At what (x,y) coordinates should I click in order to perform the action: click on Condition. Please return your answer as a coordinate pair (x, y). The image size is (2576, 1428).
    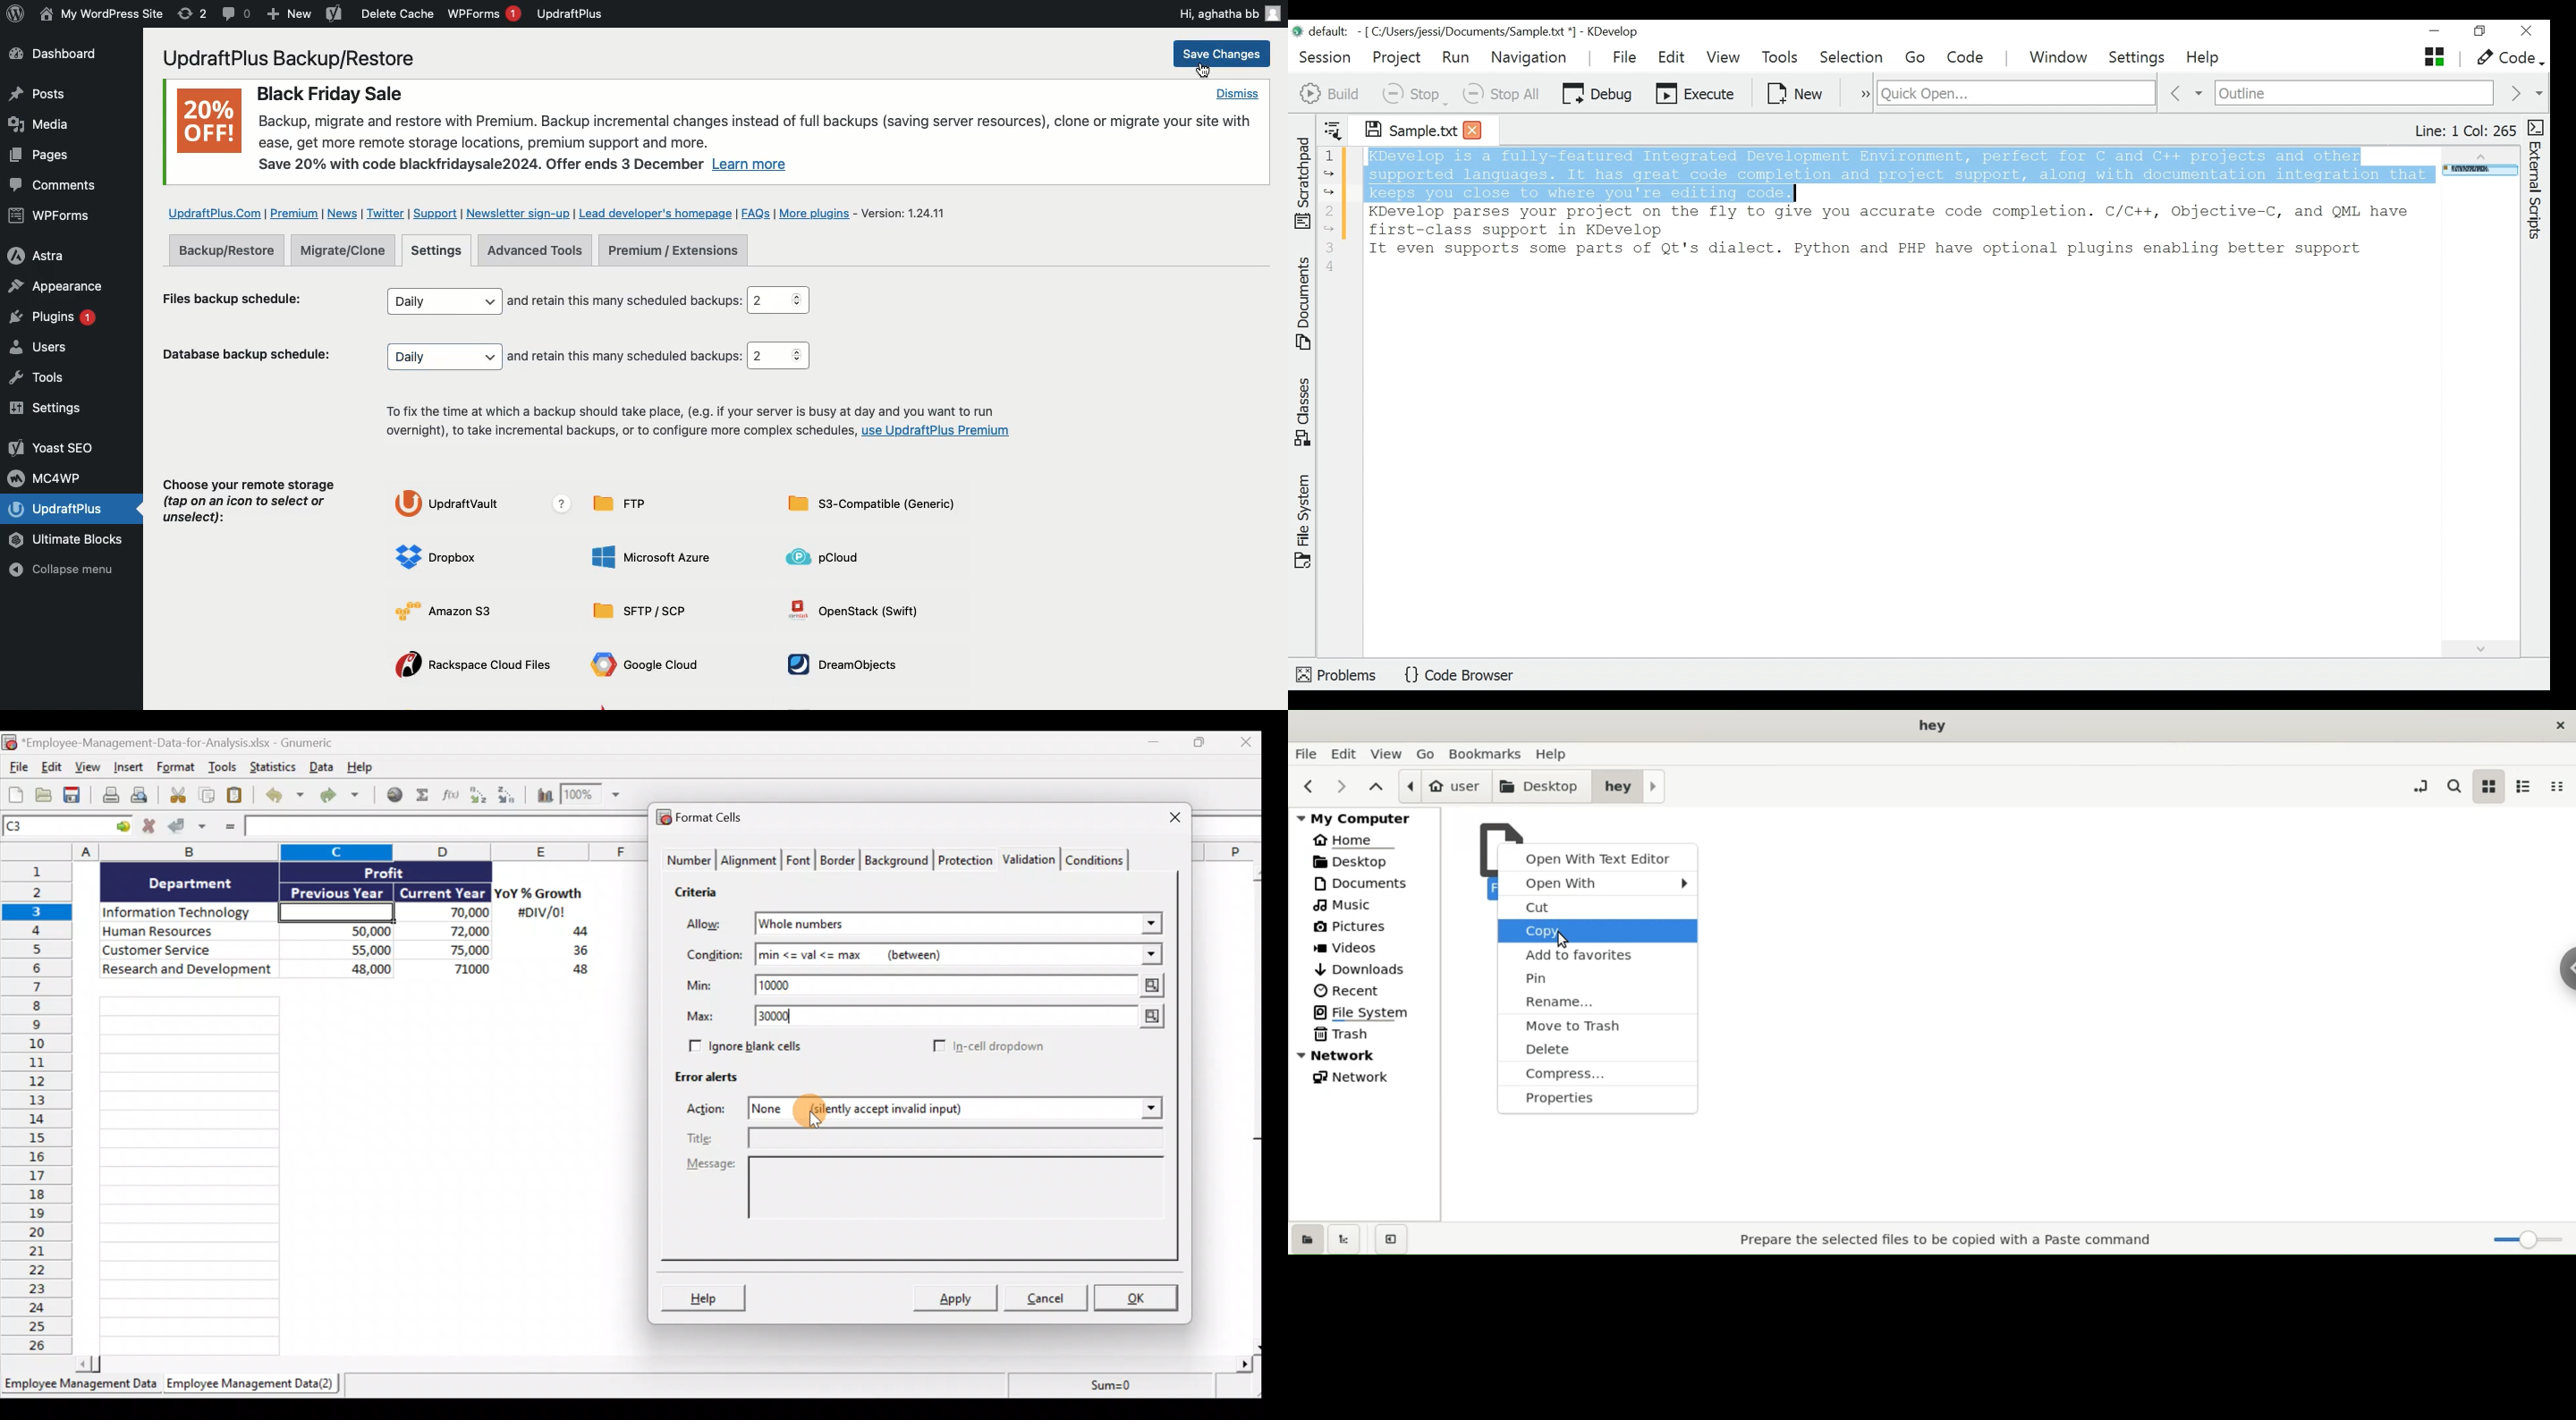
    Looking at the image, I should click on (713, 955).